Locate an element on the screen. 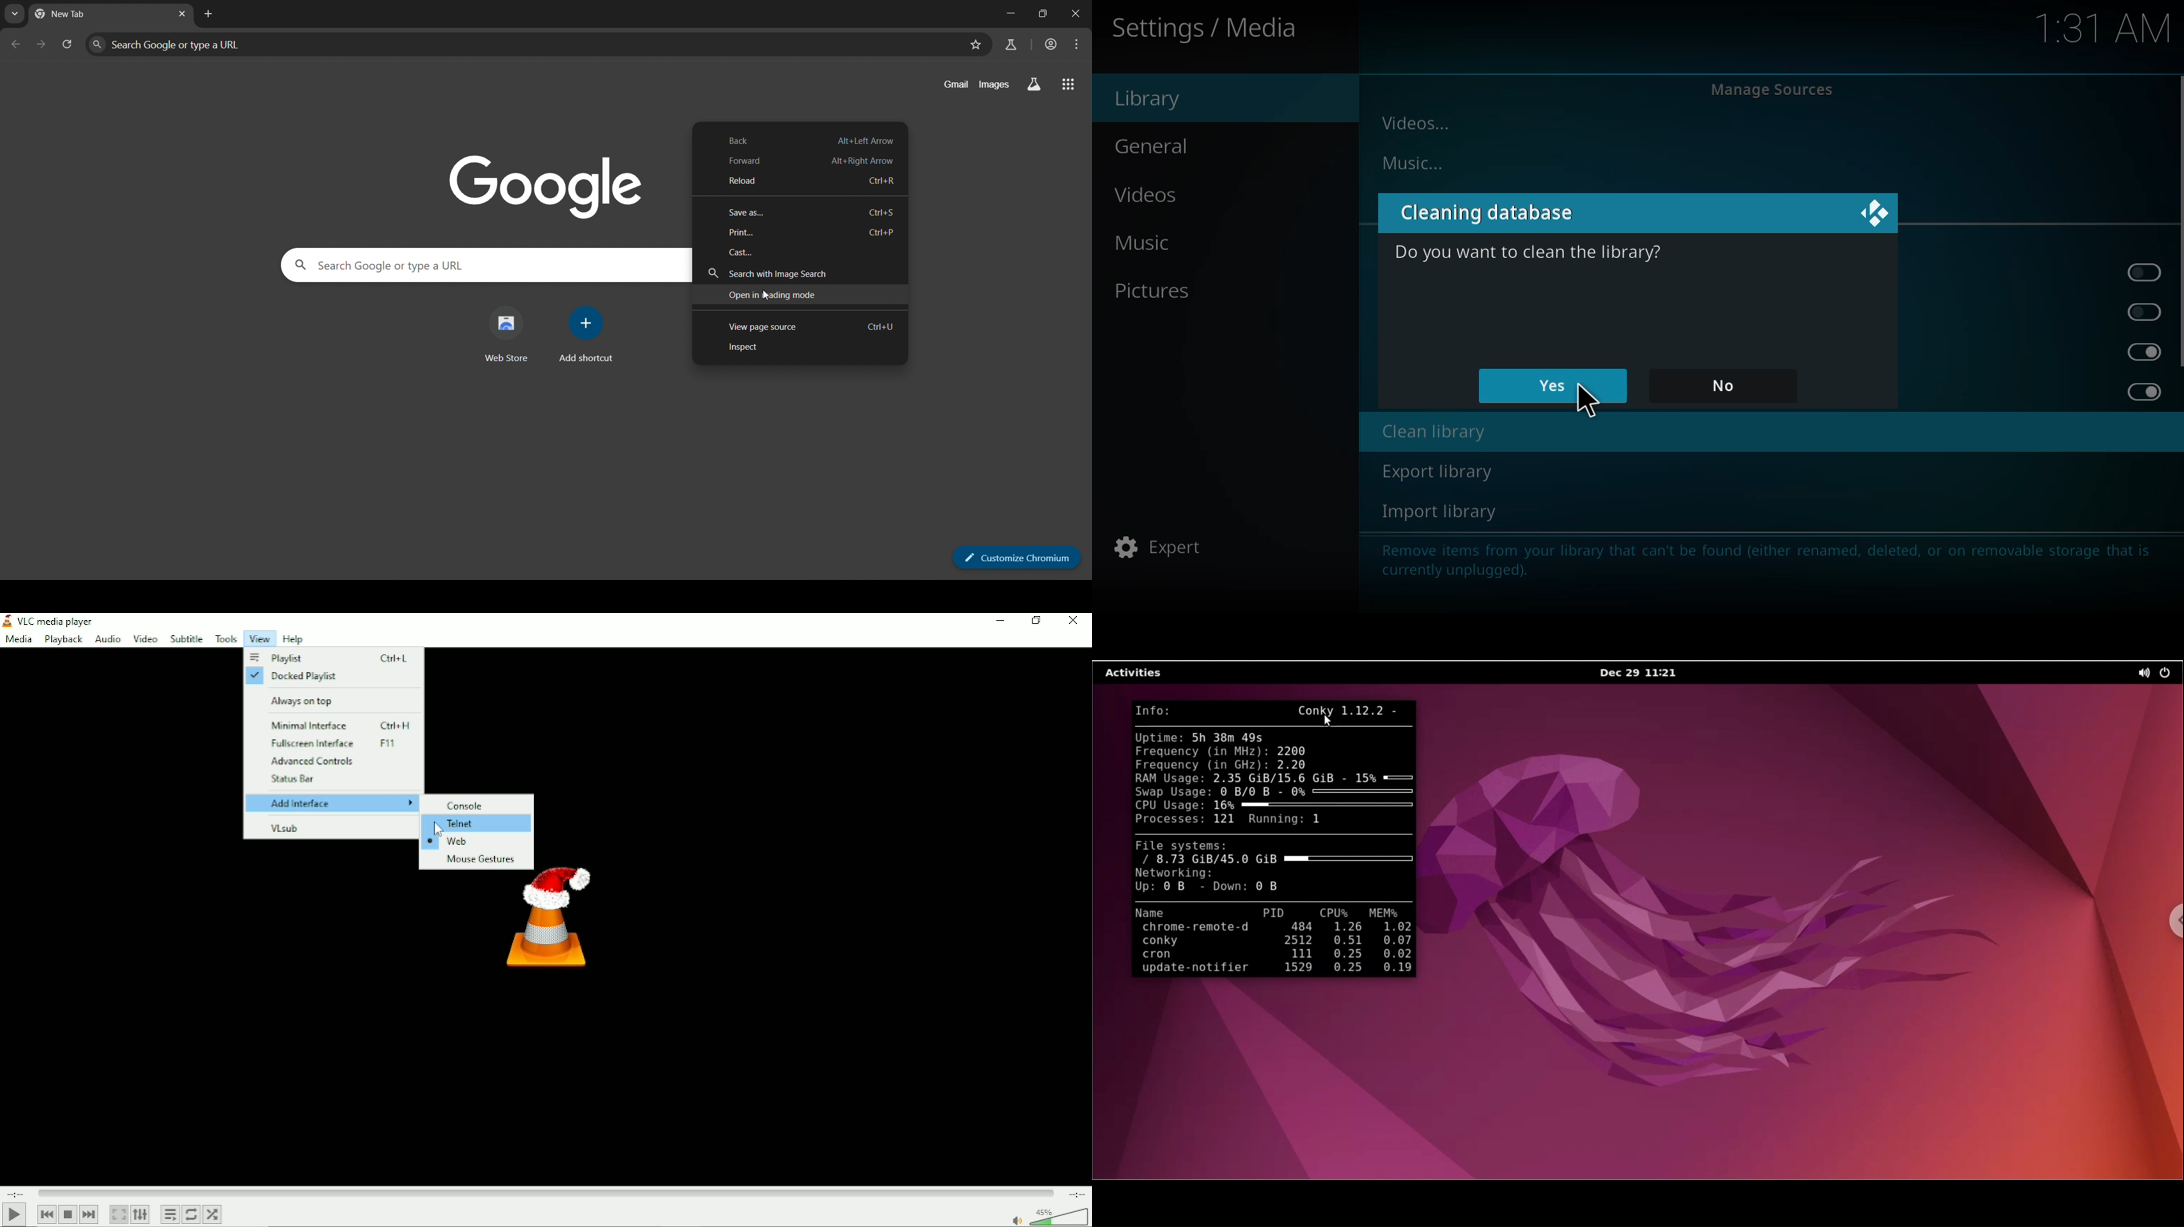 The image size is (2184, 1232). Mouse gestures is located at coordinates (477, 860).